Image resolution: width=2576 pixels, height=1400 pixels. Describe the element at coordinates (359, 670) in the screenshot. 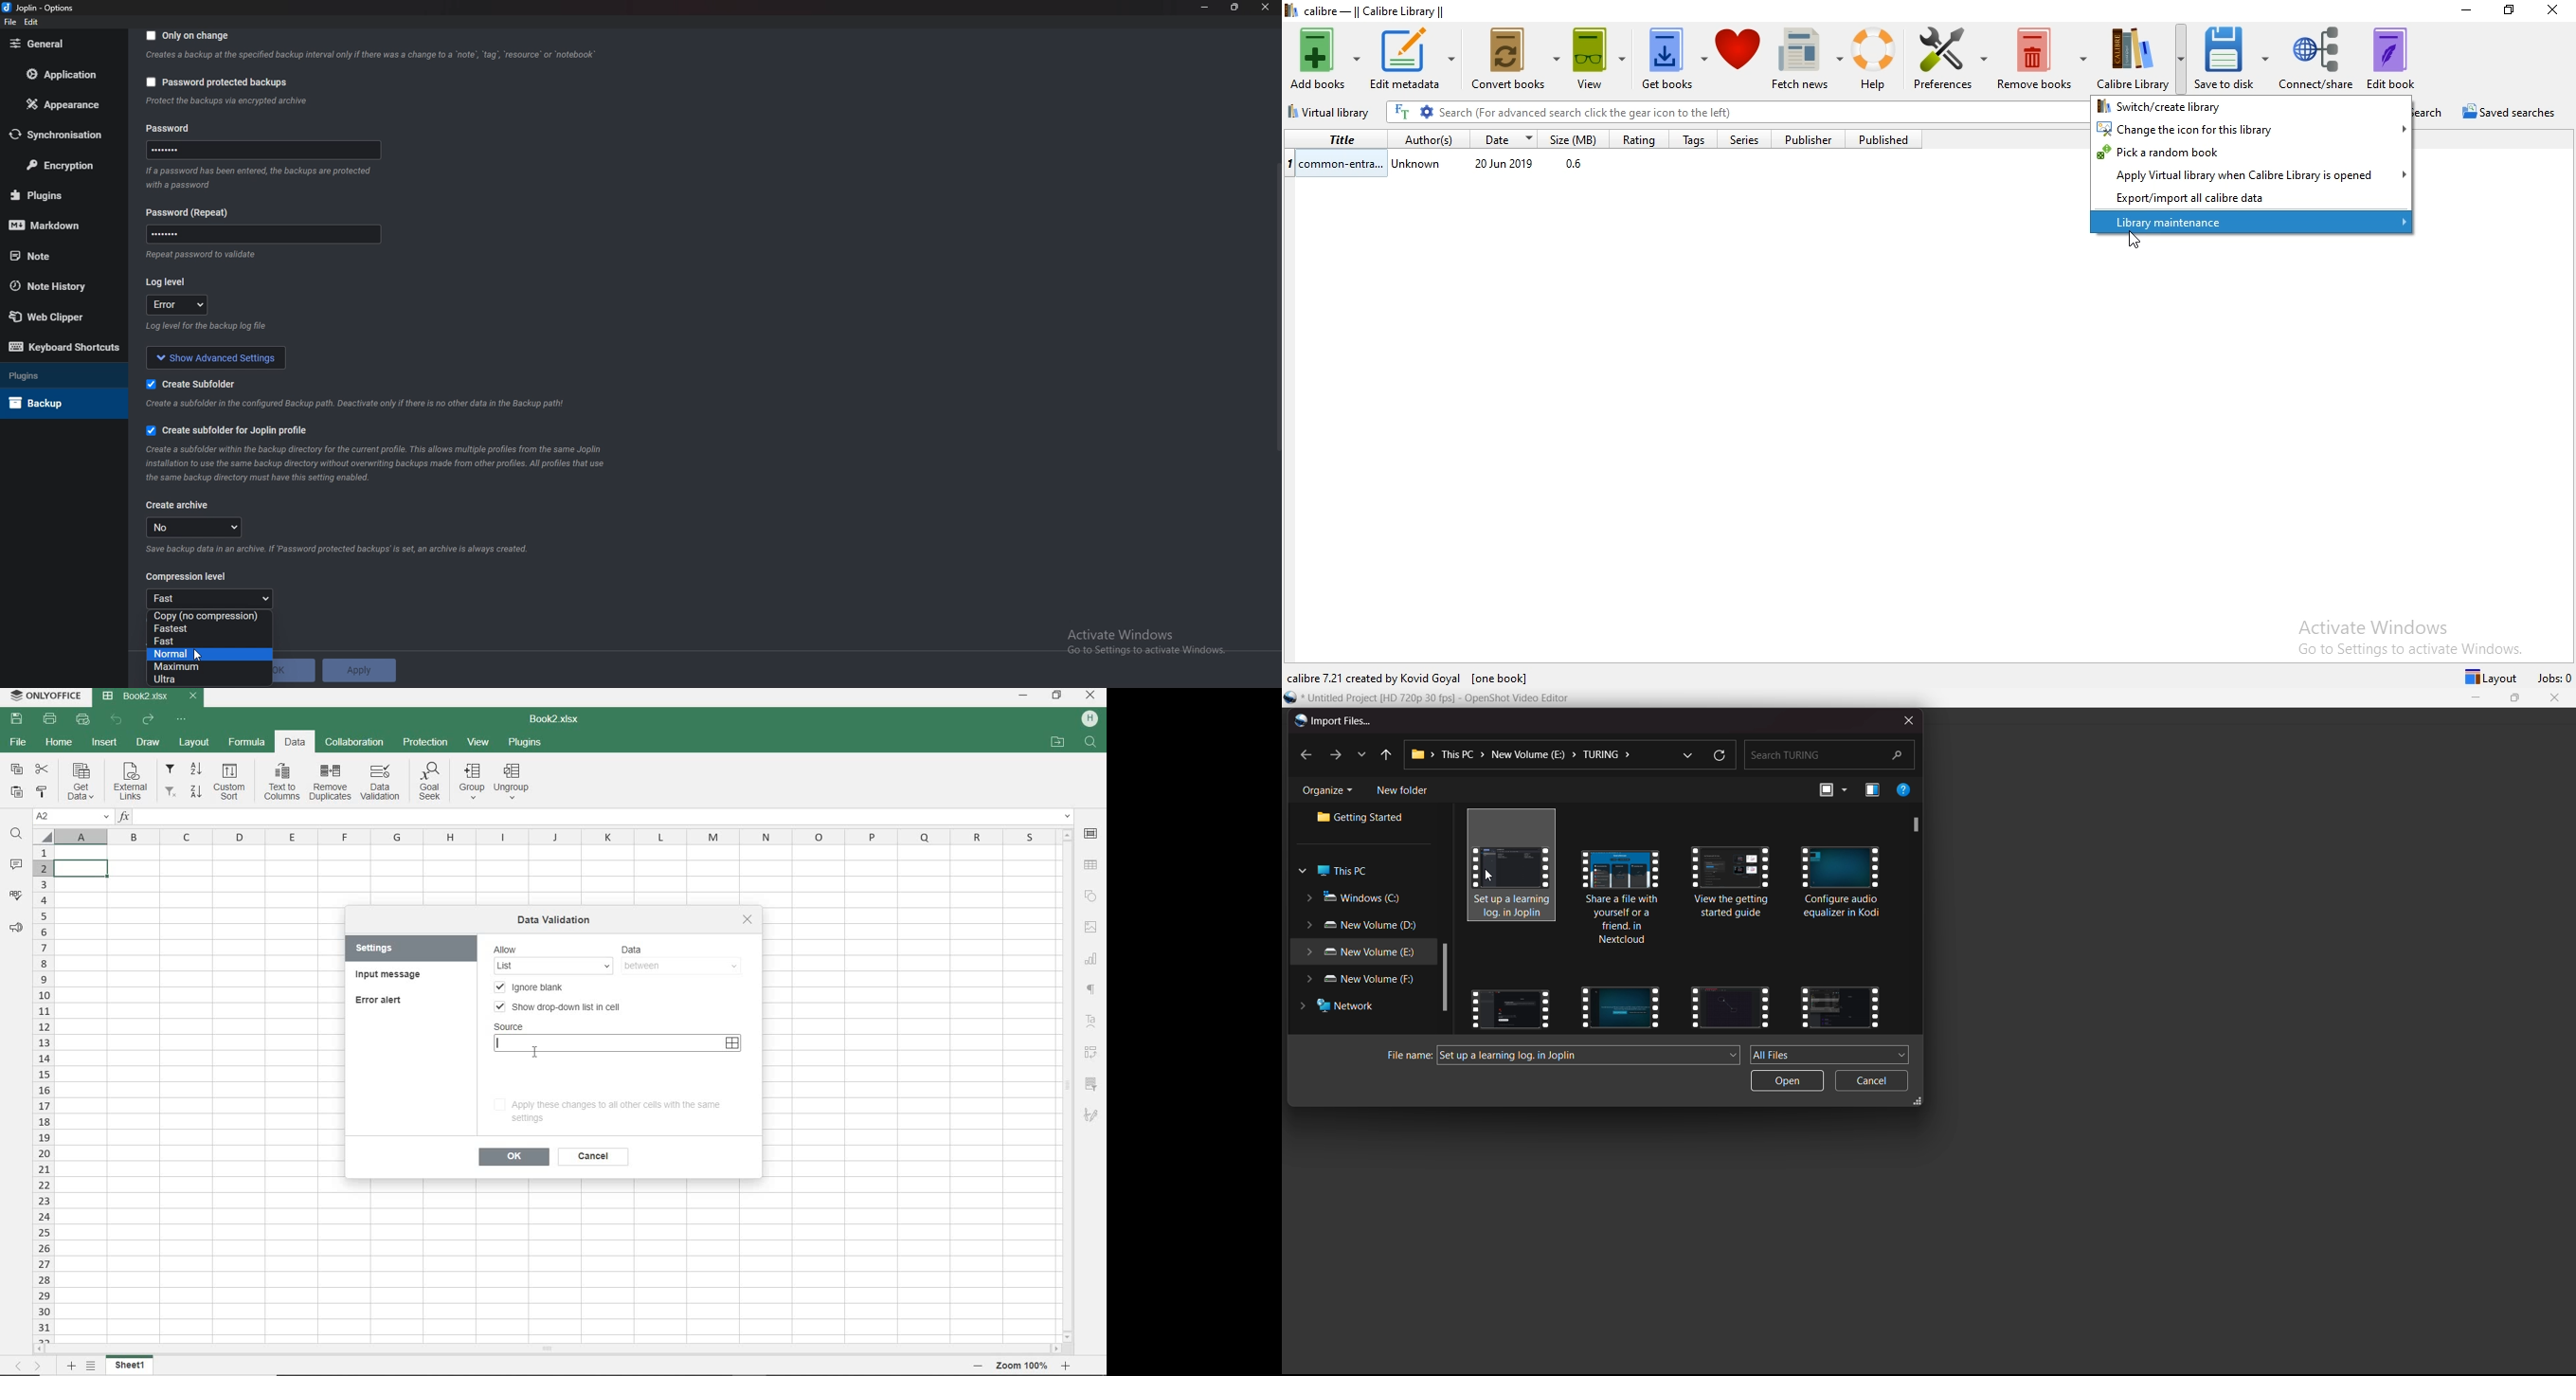

I see `Apply` at that location.